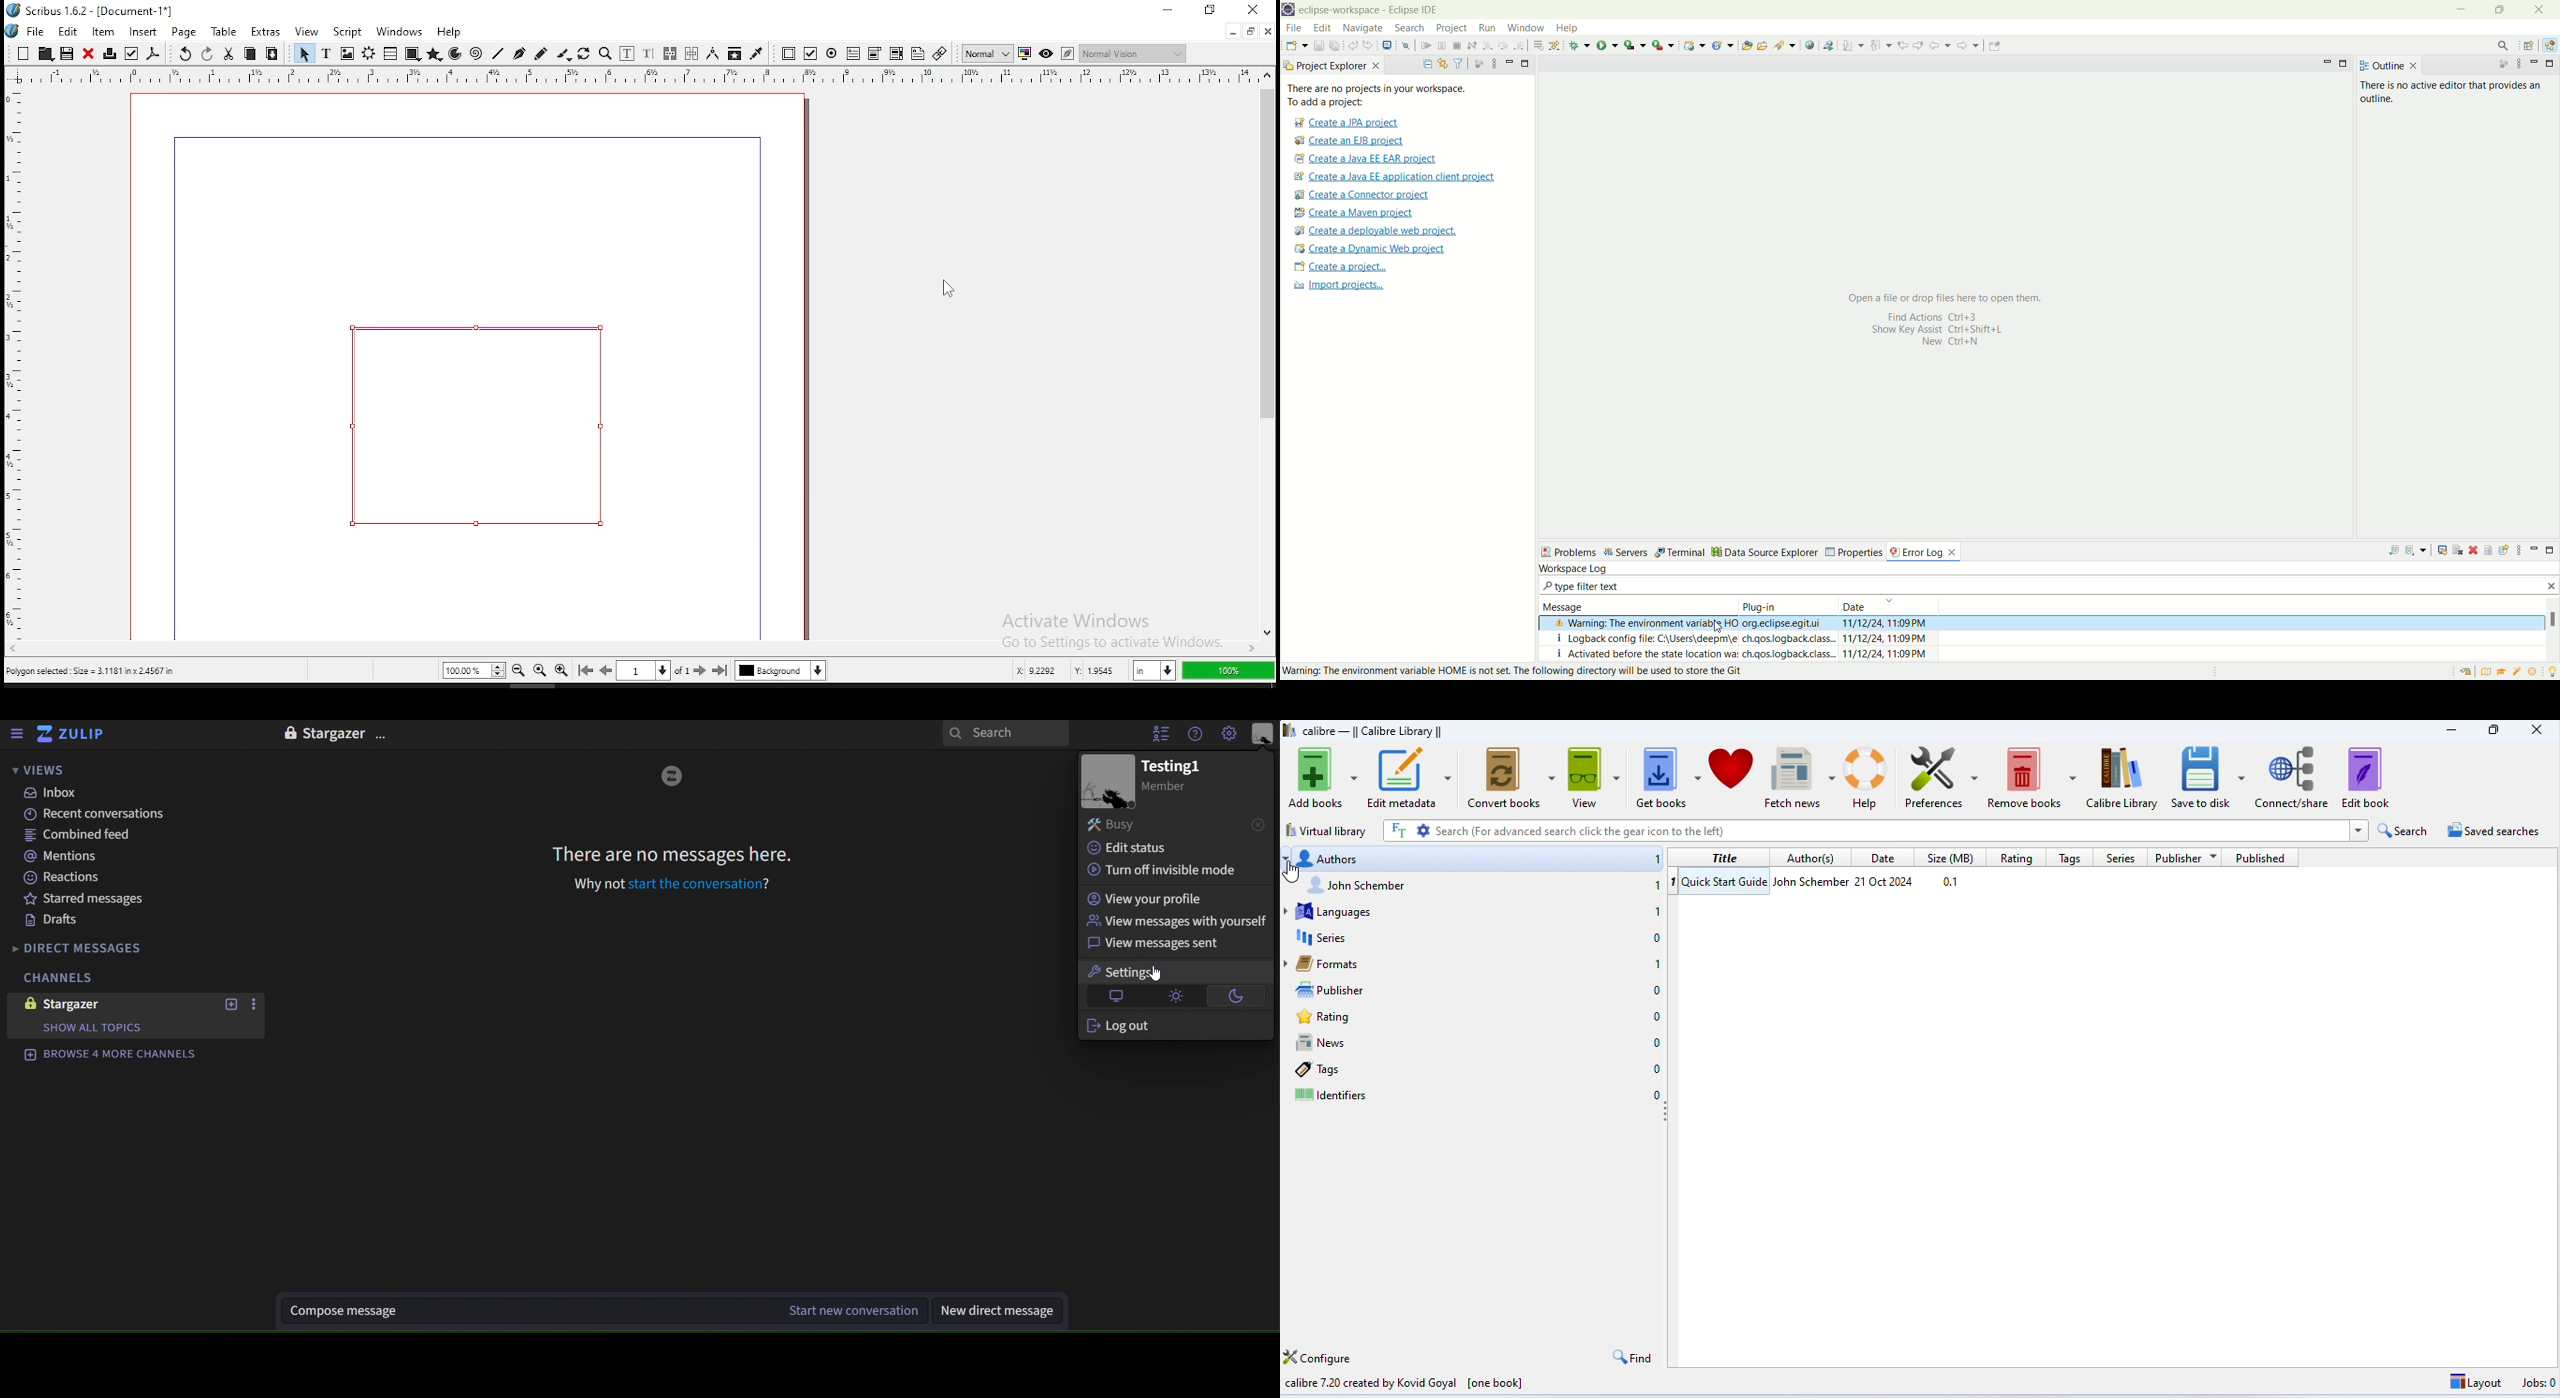  What do you see at coordinates (474, 670) in the screenshot?
I see `zoom 100%` at bounding box center [474, 670].